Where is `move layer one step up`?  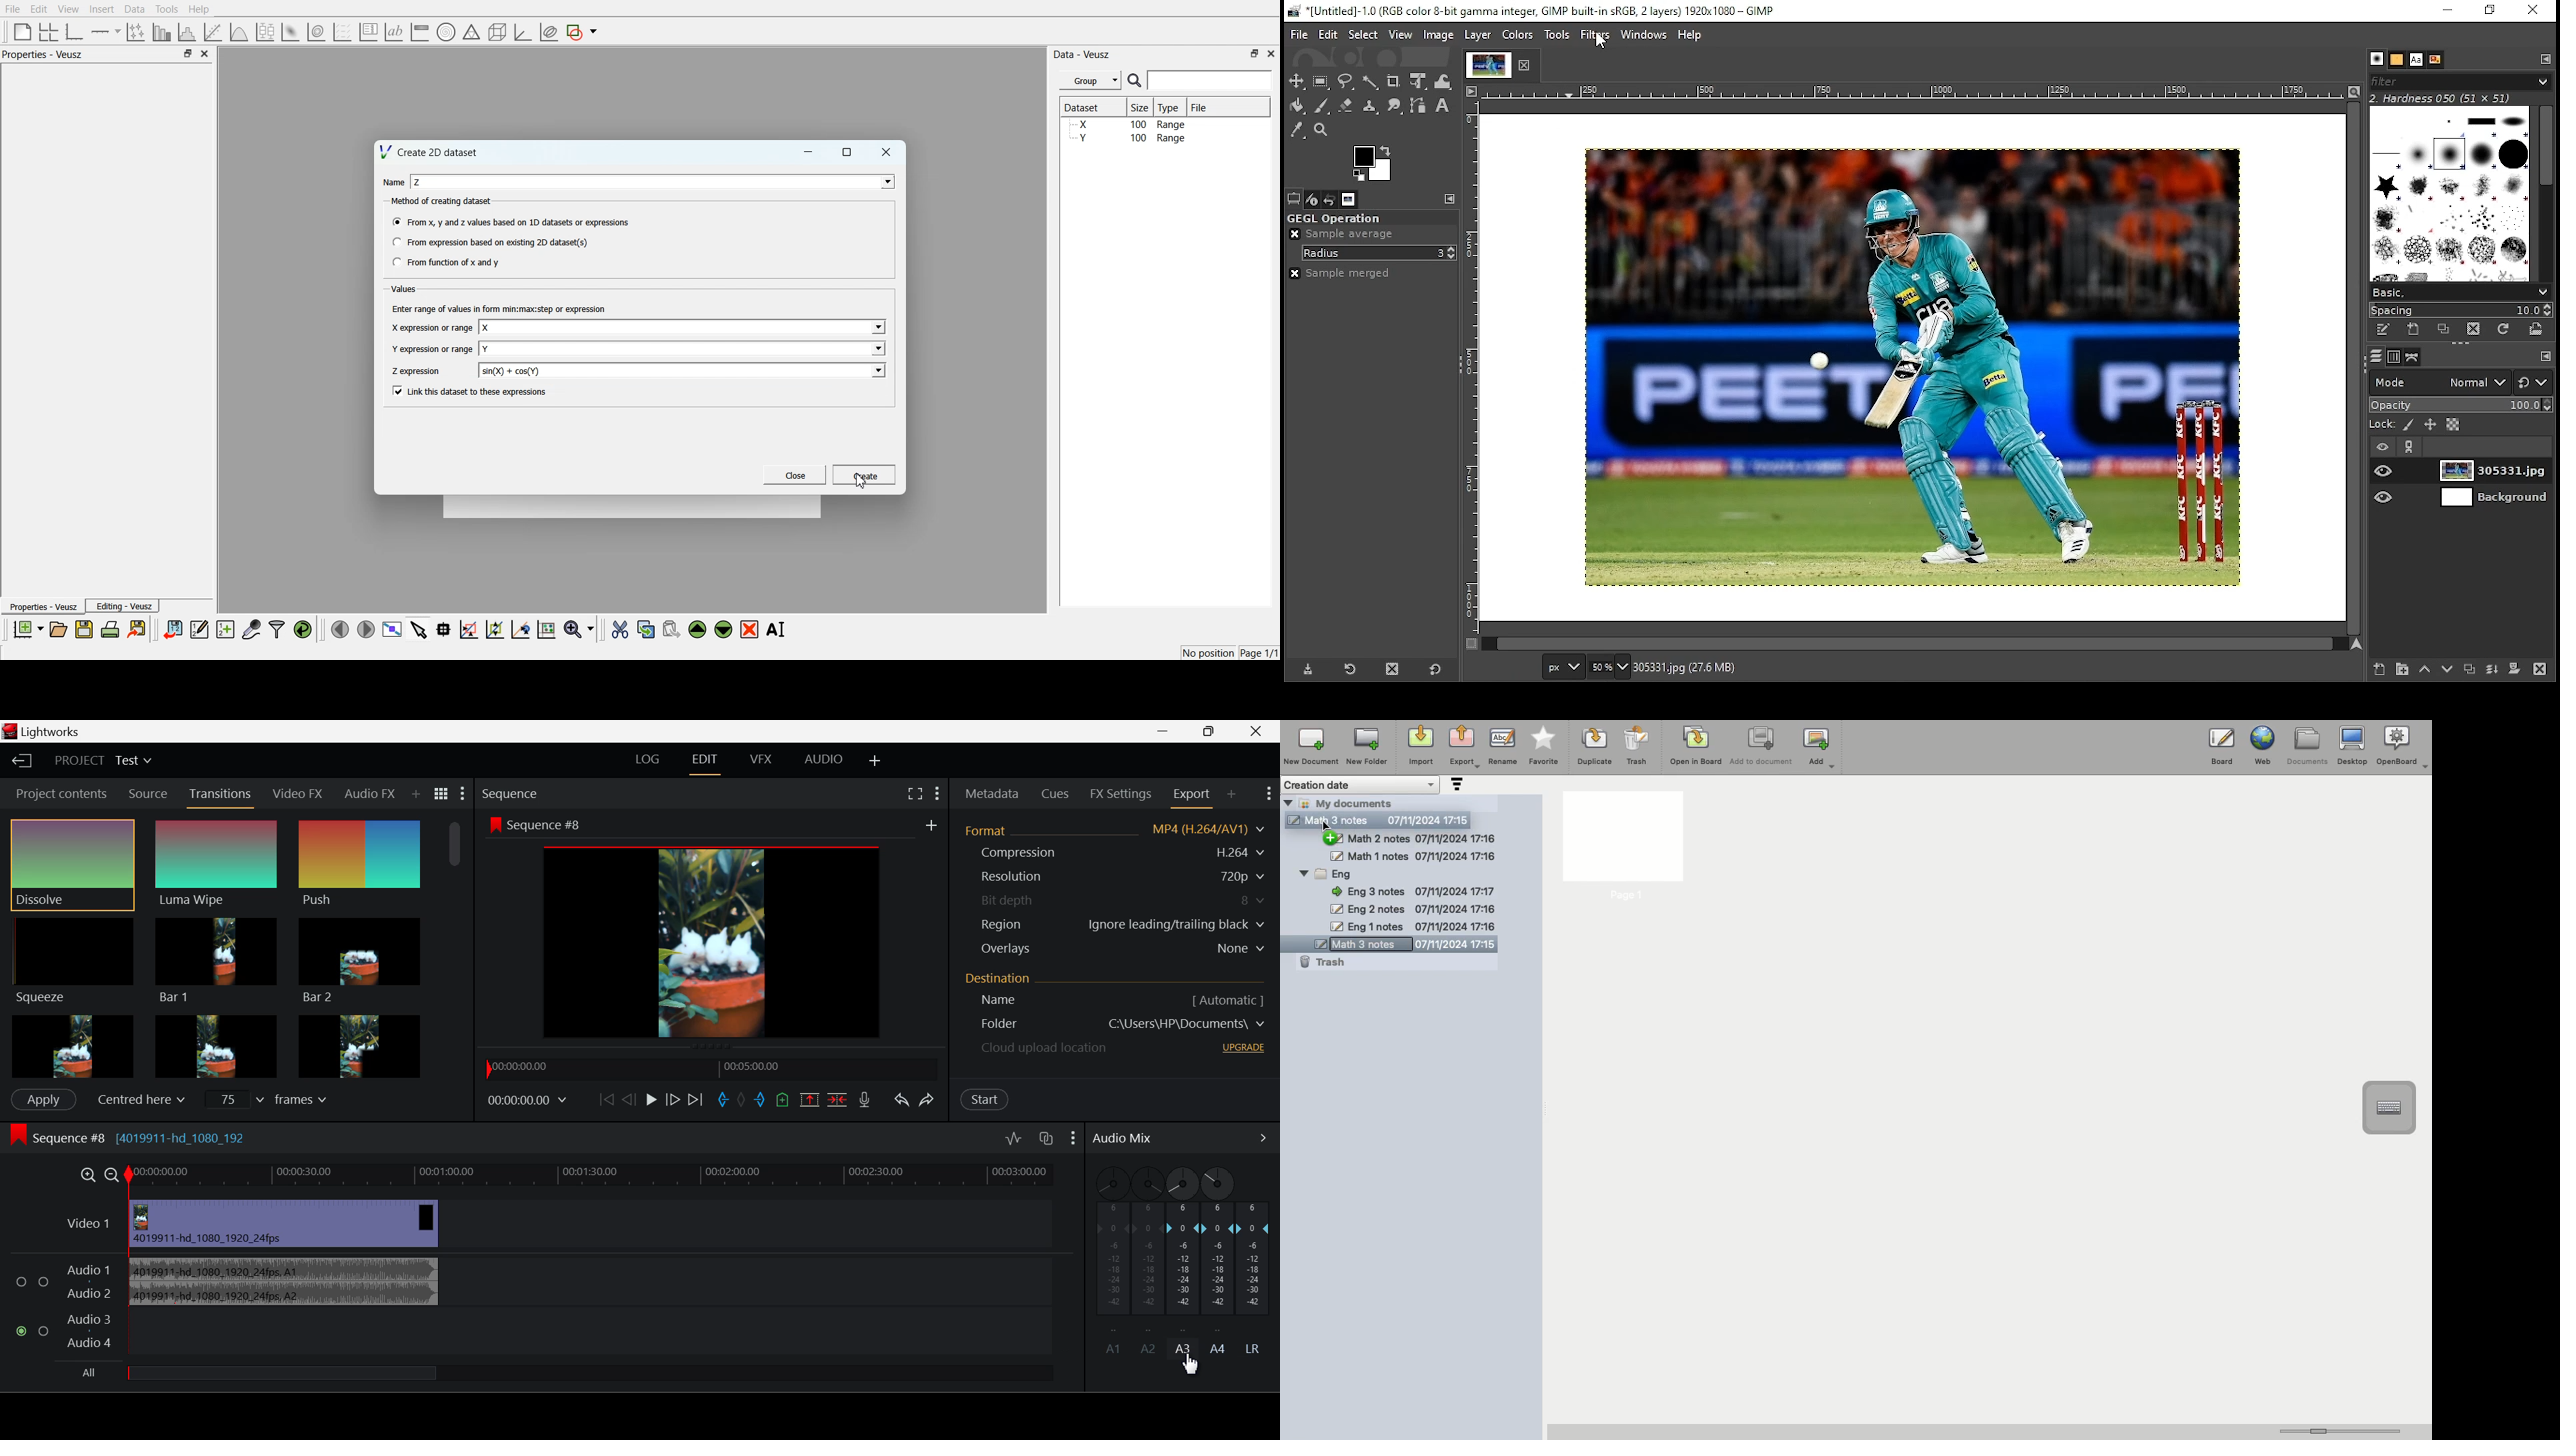
move layer one step up is located at coordinates (2425, 670).